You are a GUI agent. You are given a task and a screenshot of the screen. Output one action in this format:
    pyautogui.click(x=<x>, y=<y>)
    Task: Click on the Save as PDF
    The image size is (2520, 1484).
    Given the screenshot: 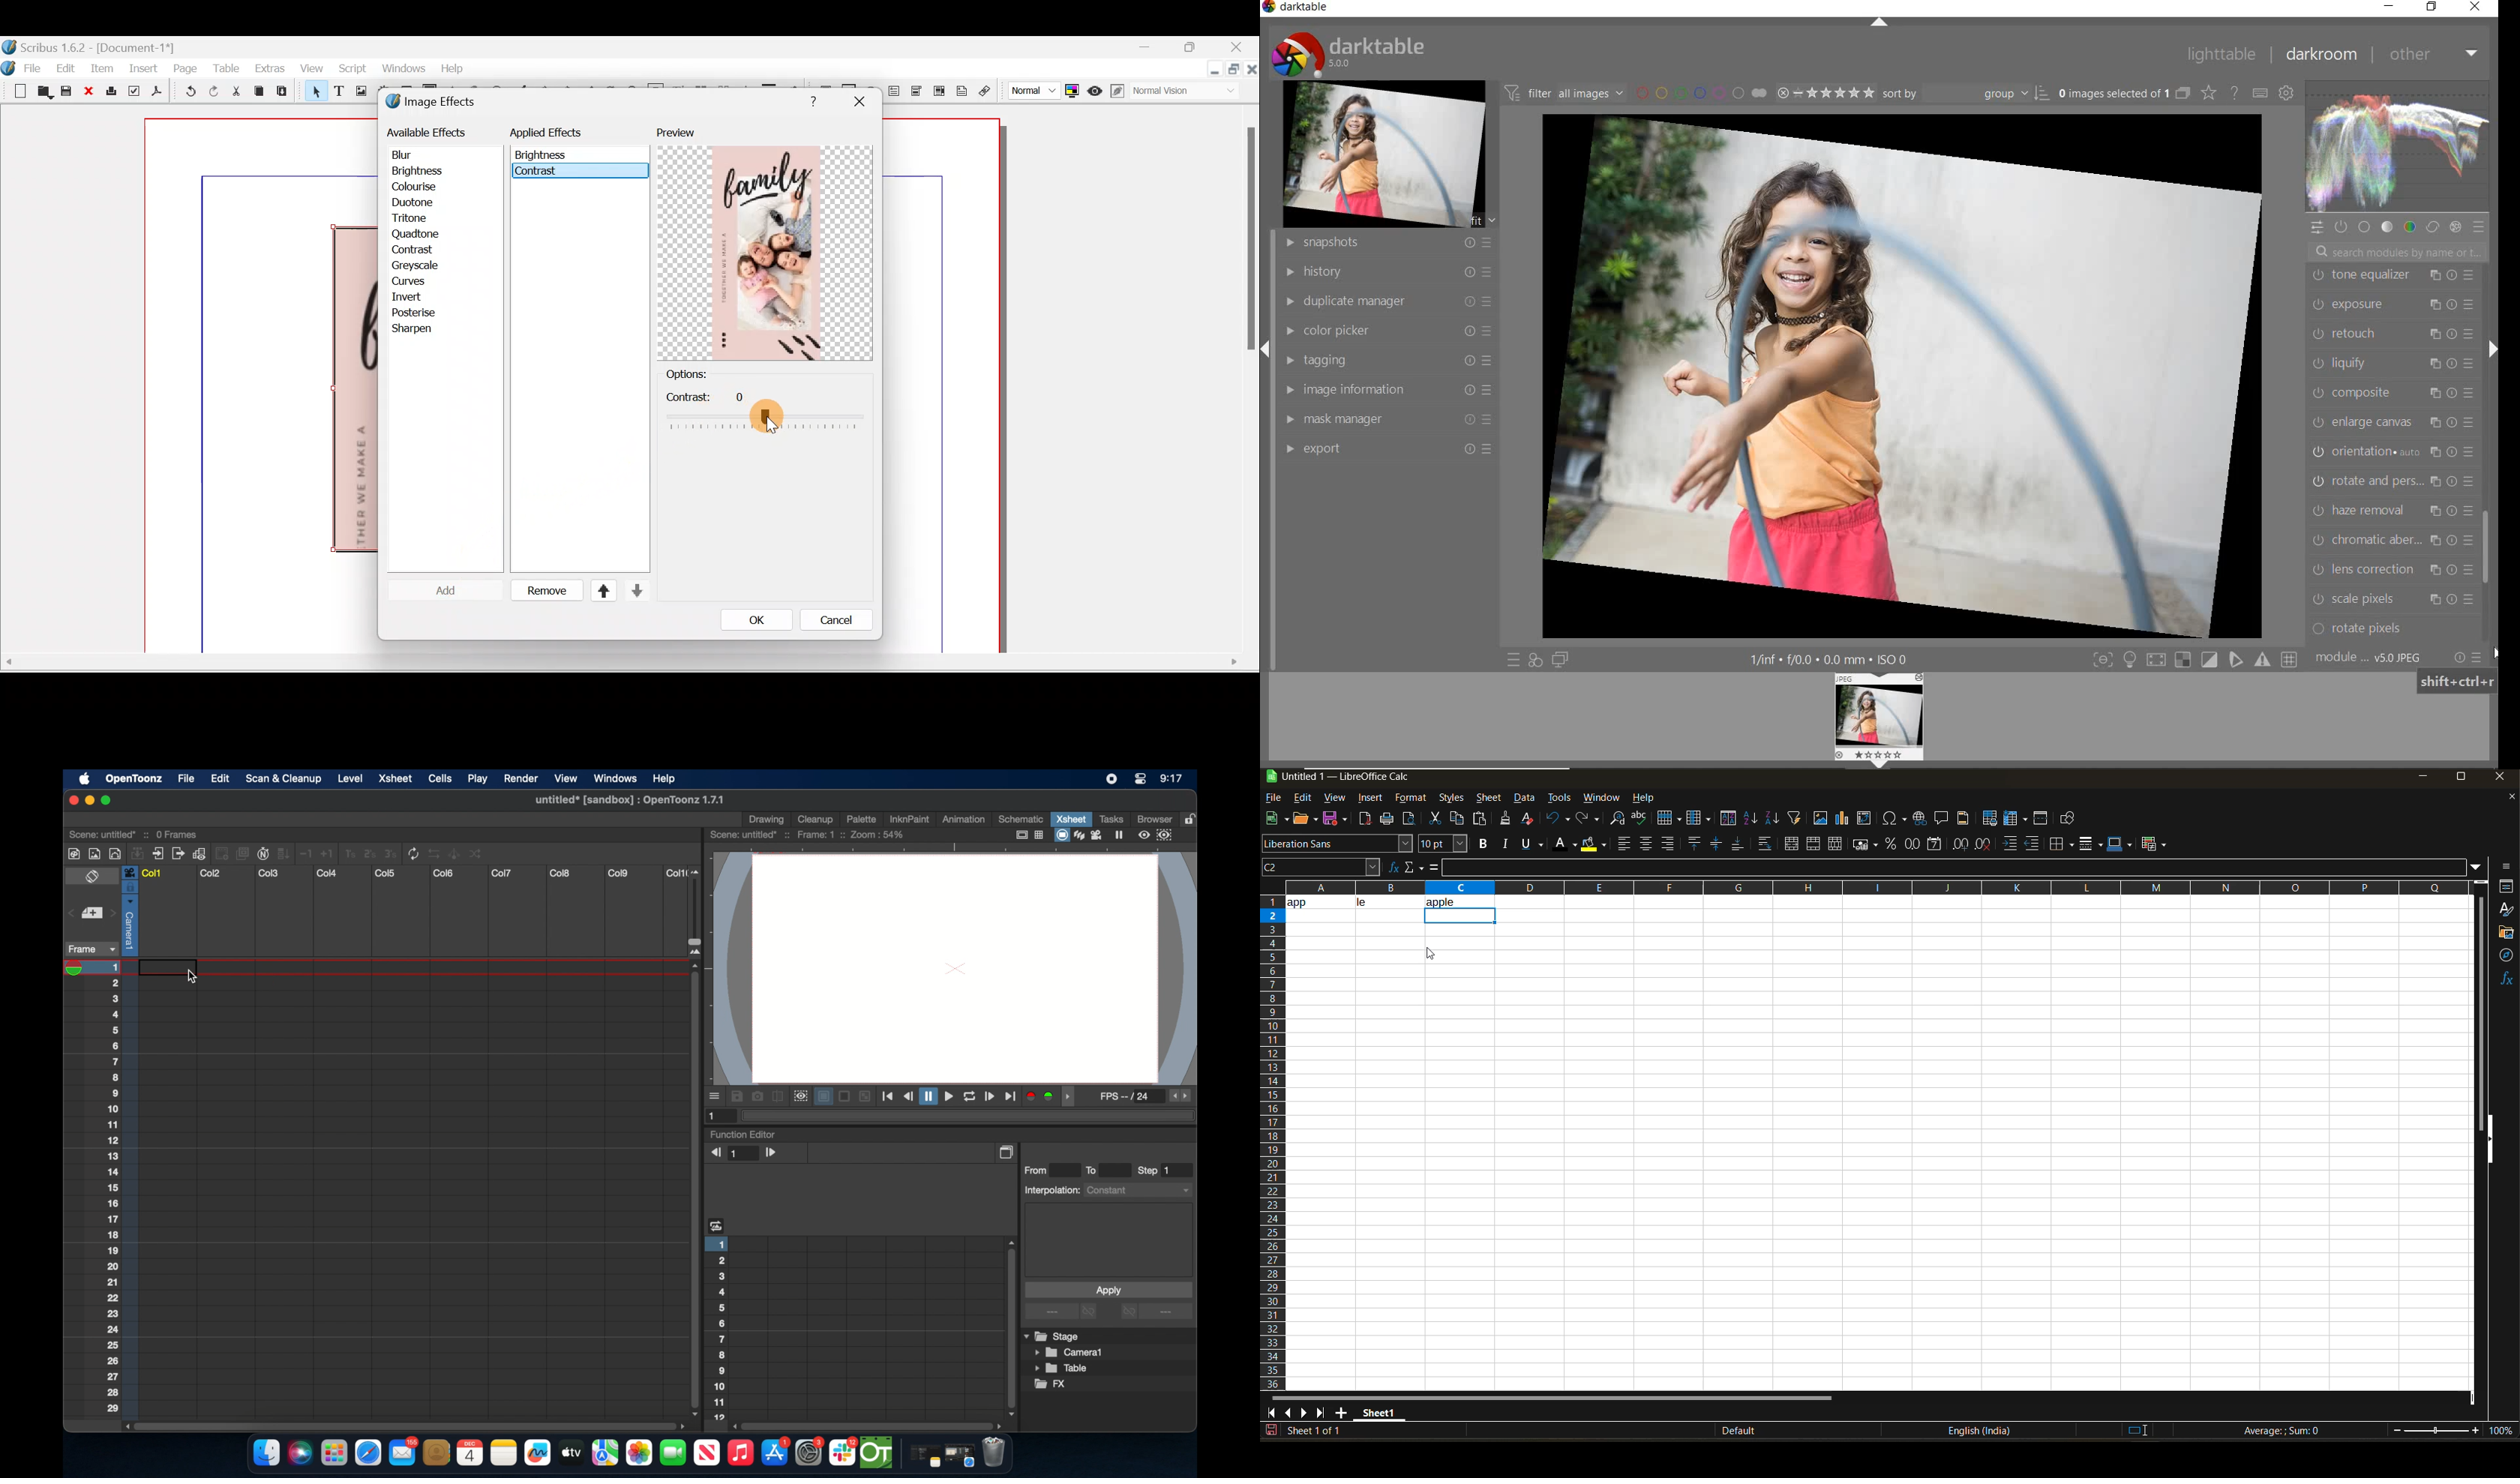 What is the action you would take?
    pyautogui.click(x=155, y=93)
    